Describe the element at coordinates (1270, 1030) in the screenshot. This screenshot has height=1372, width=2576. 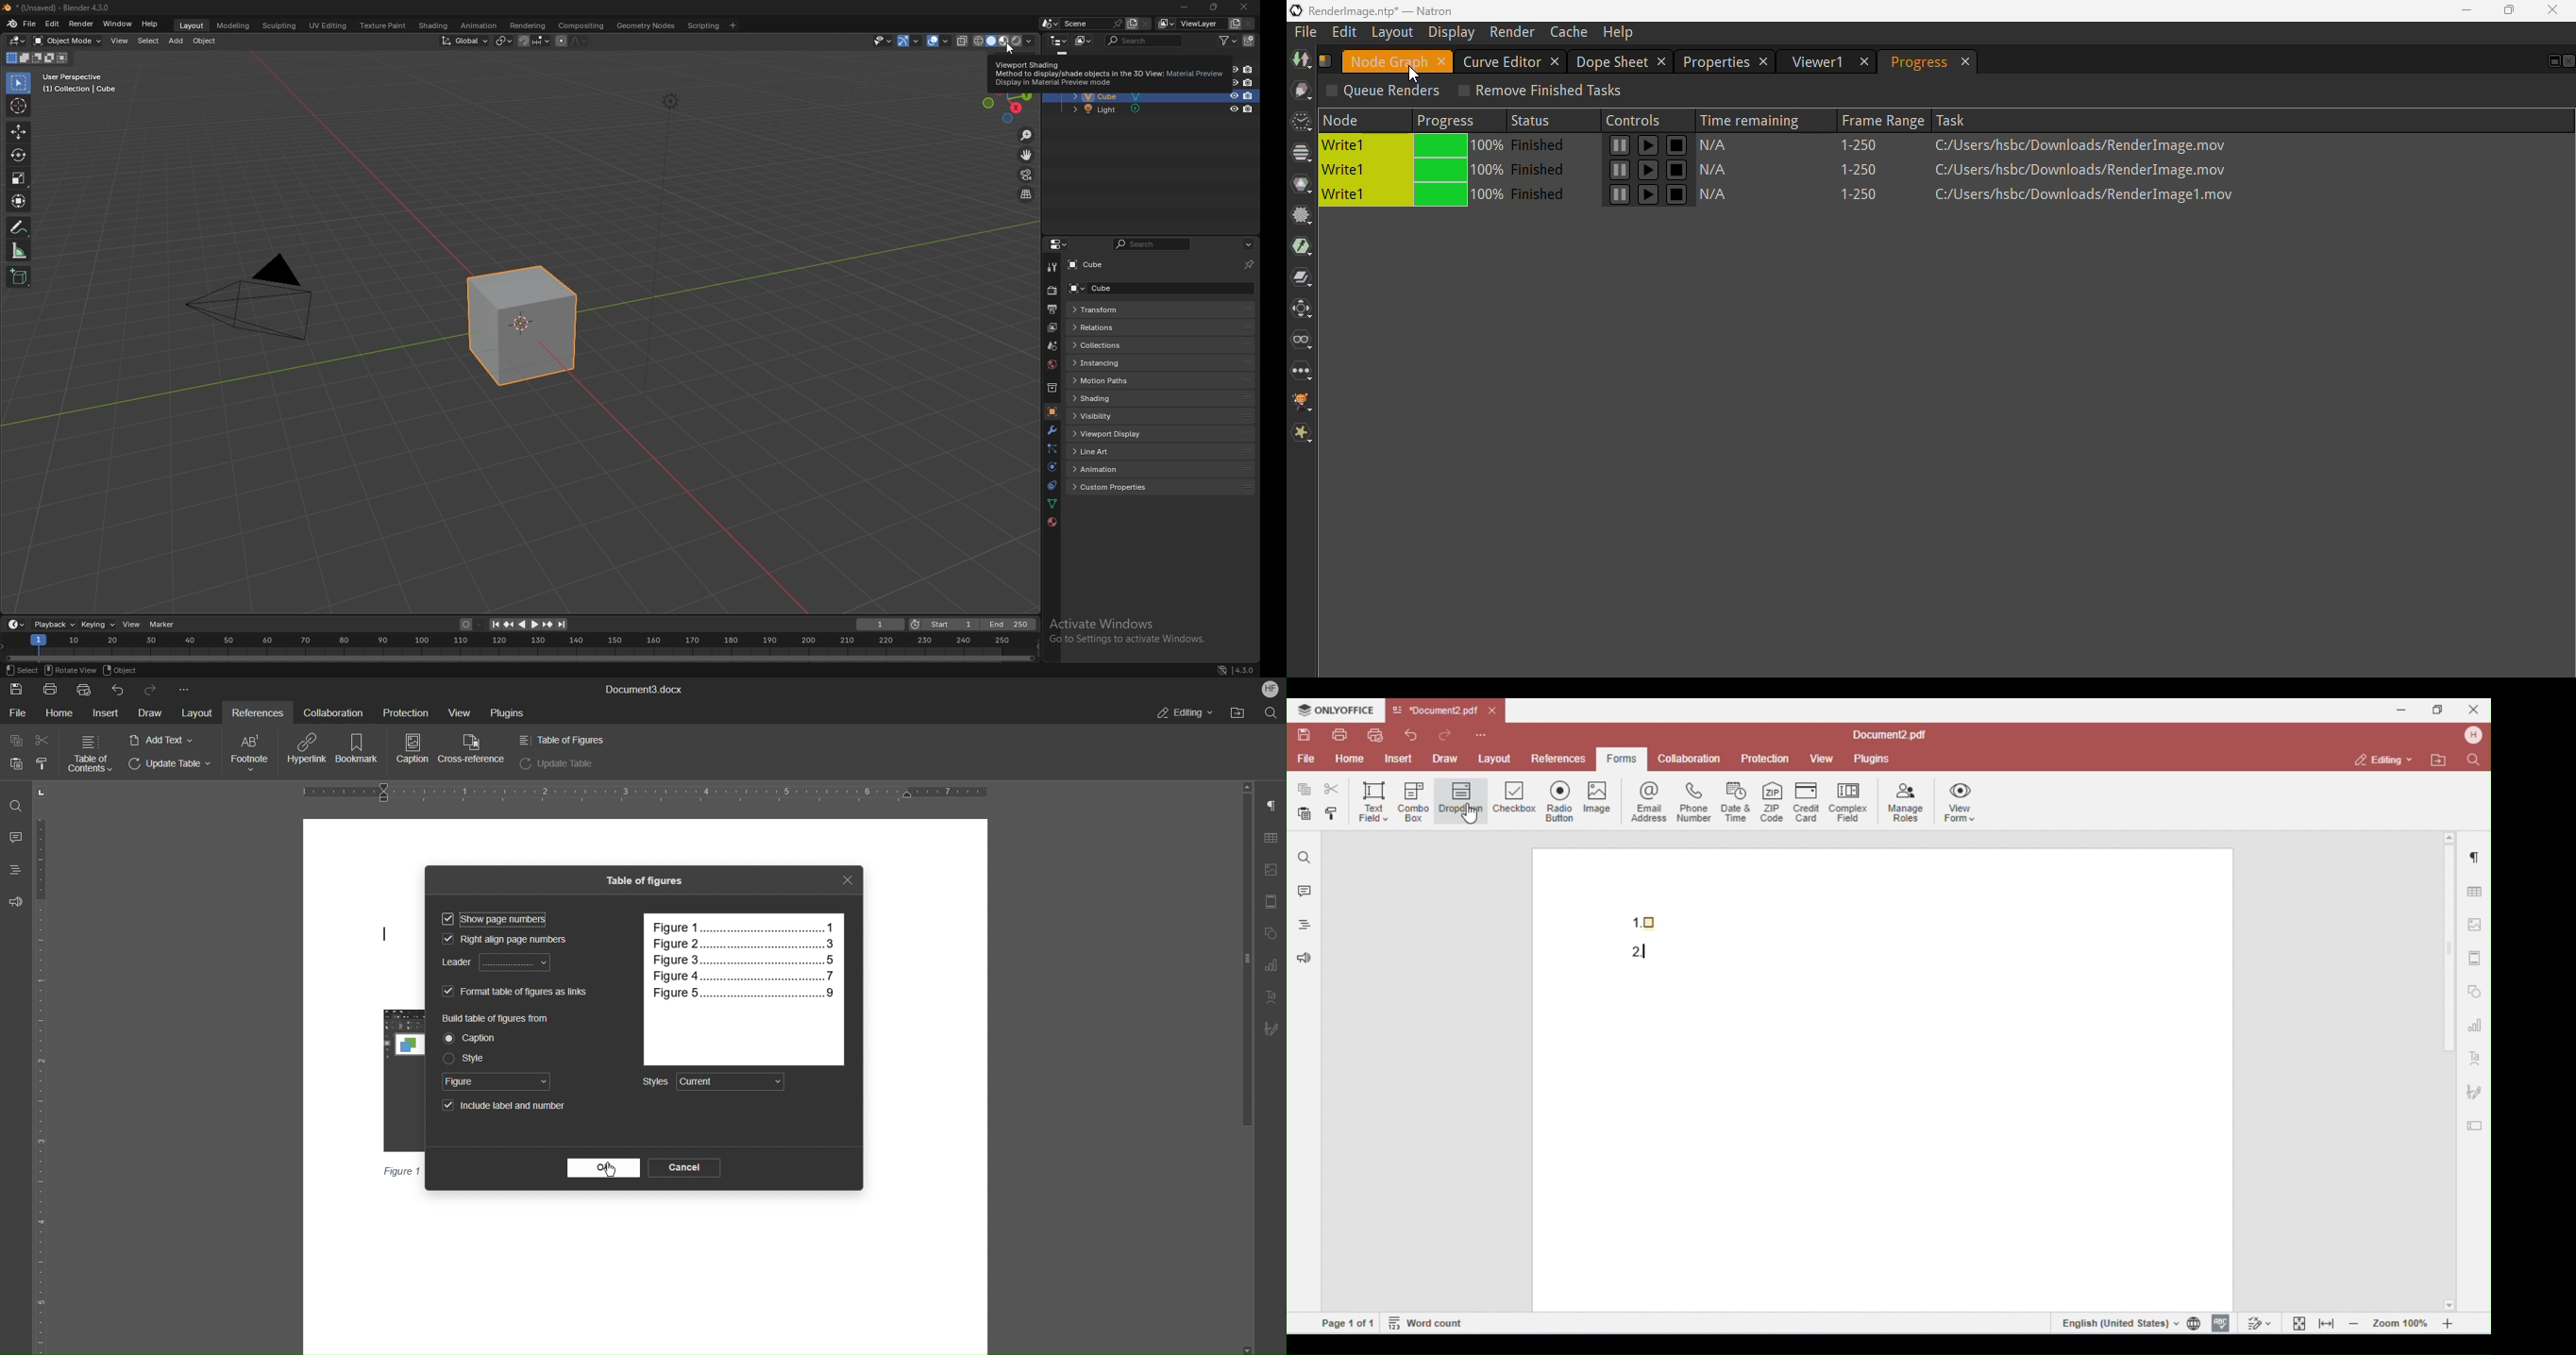
I see `Signature` at that location.